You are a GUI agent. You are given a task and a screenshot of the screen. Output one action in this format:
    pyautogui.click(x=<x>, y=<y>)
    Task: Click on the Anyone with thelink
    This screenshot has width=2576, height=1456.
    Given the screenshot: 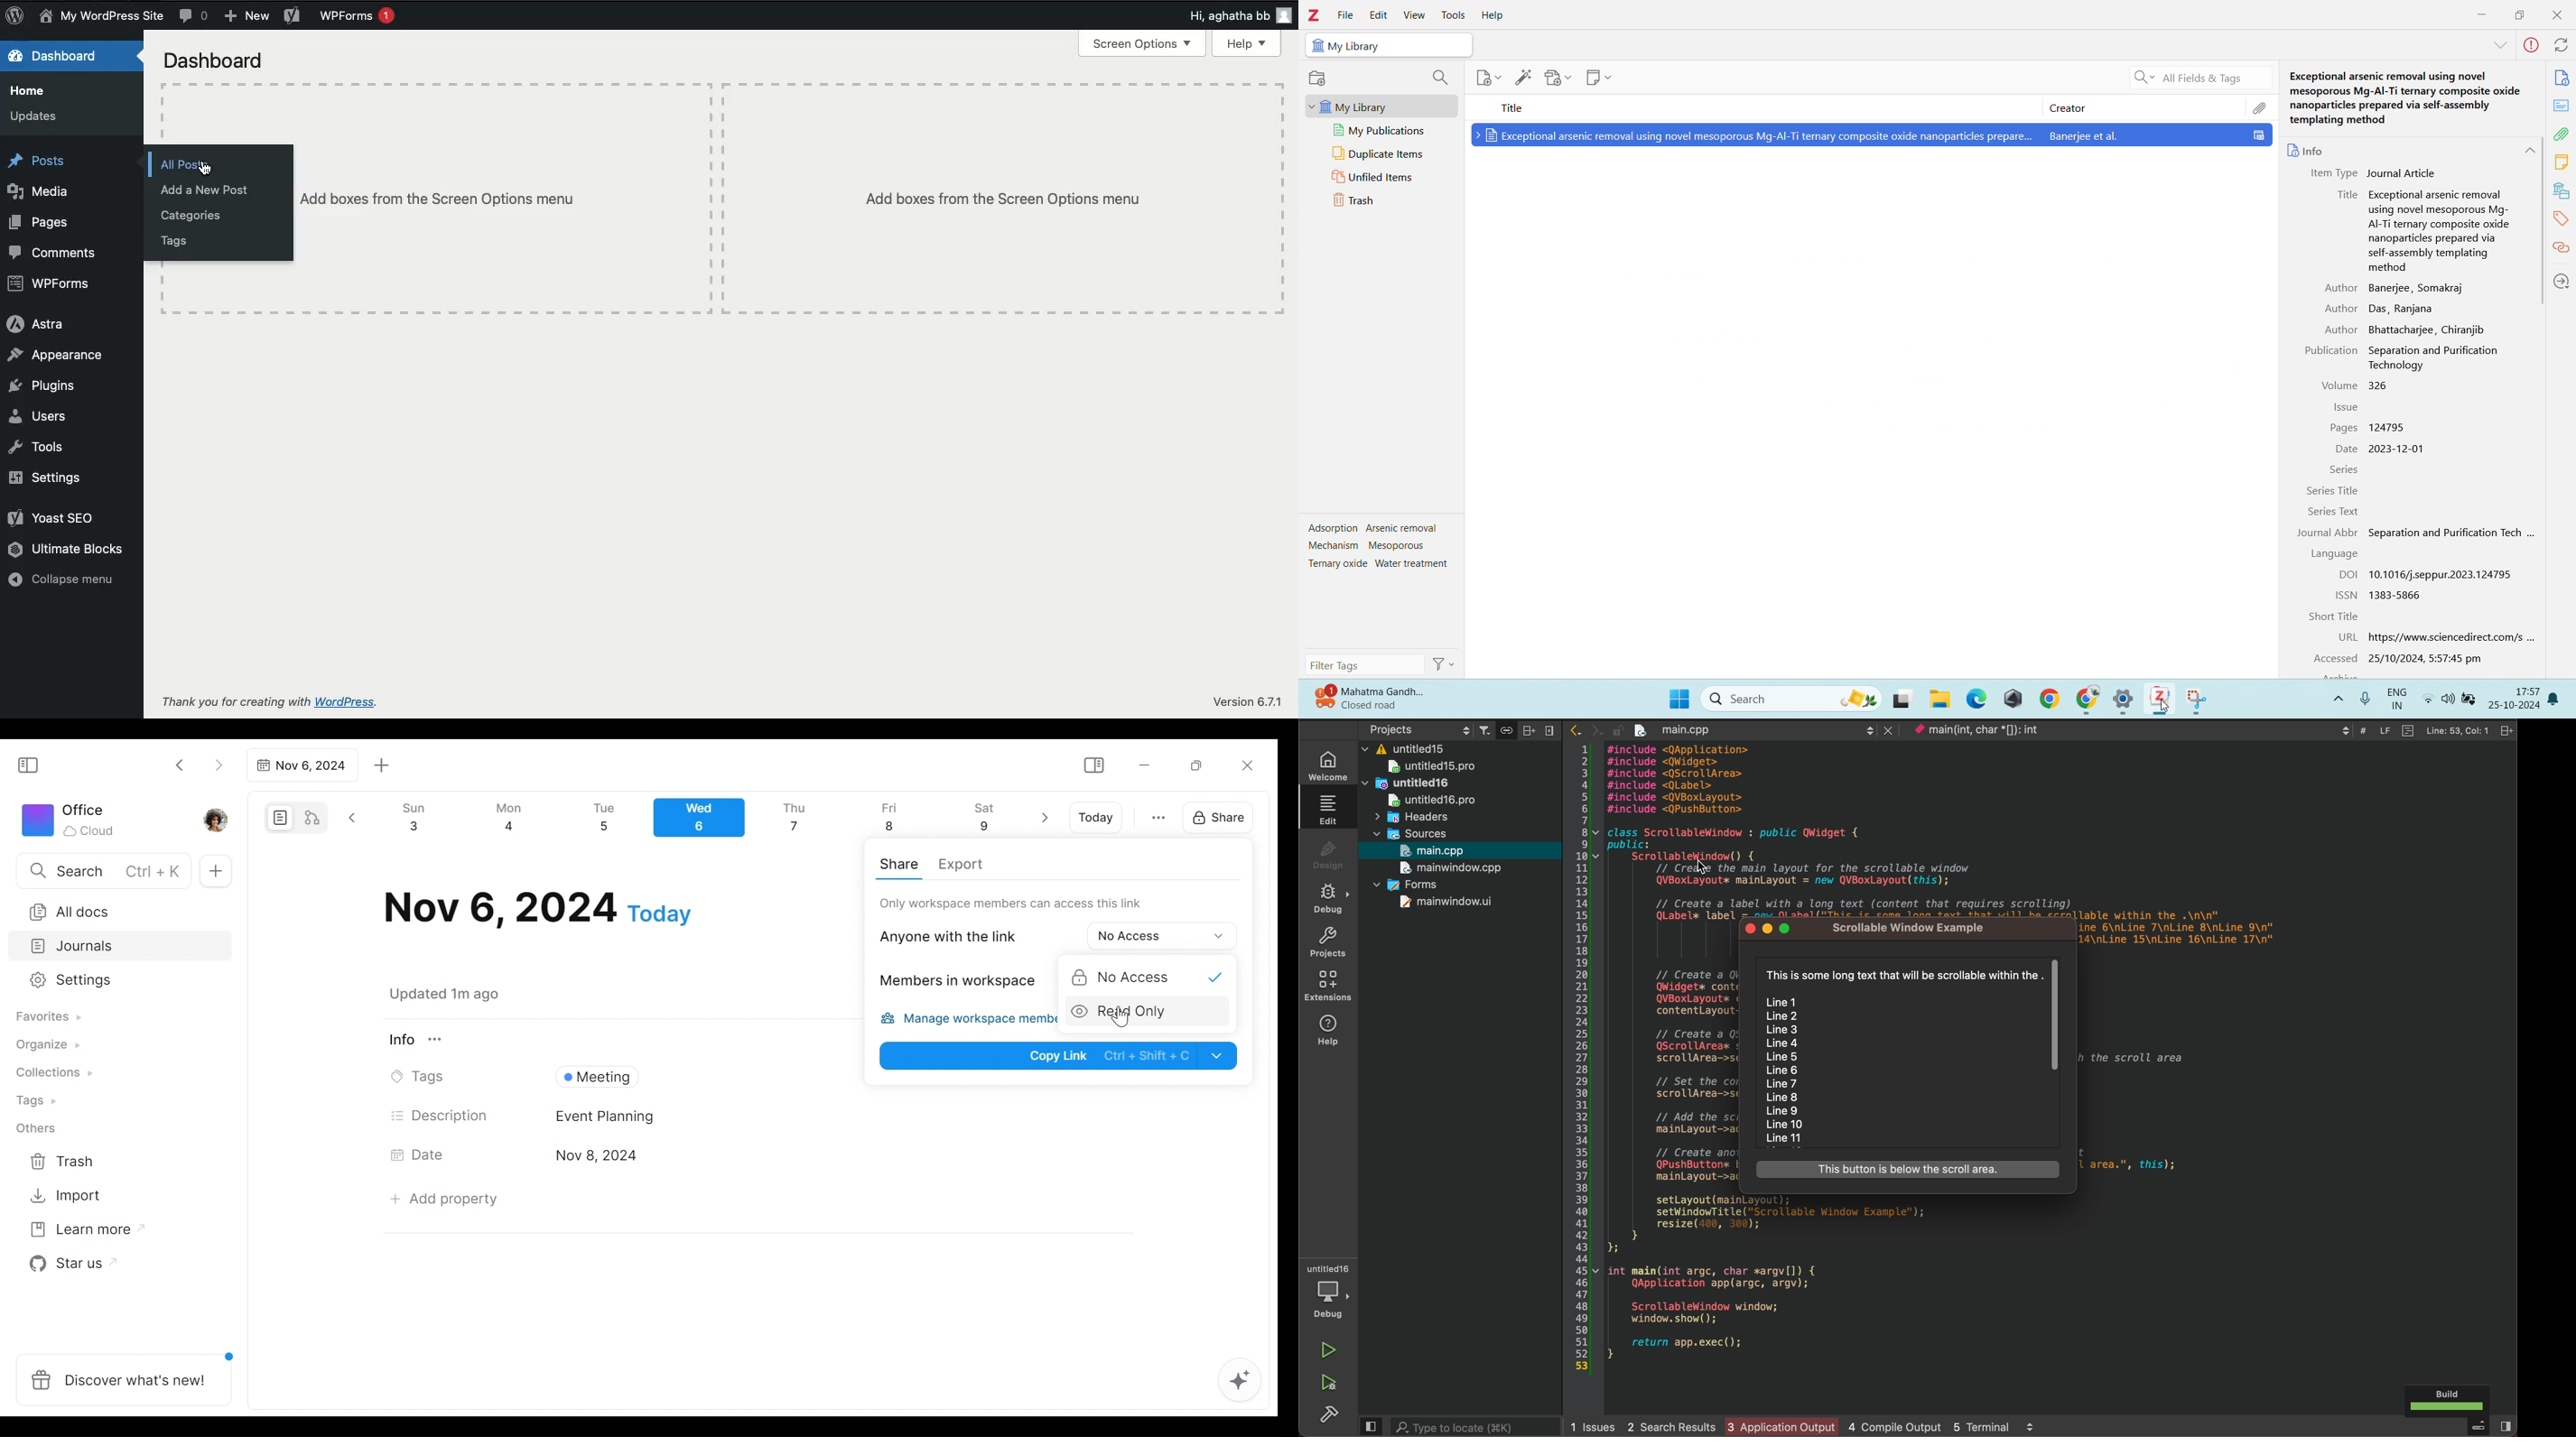 What is the action you would take?
    pyautogui.click(x=960, y=935)
    